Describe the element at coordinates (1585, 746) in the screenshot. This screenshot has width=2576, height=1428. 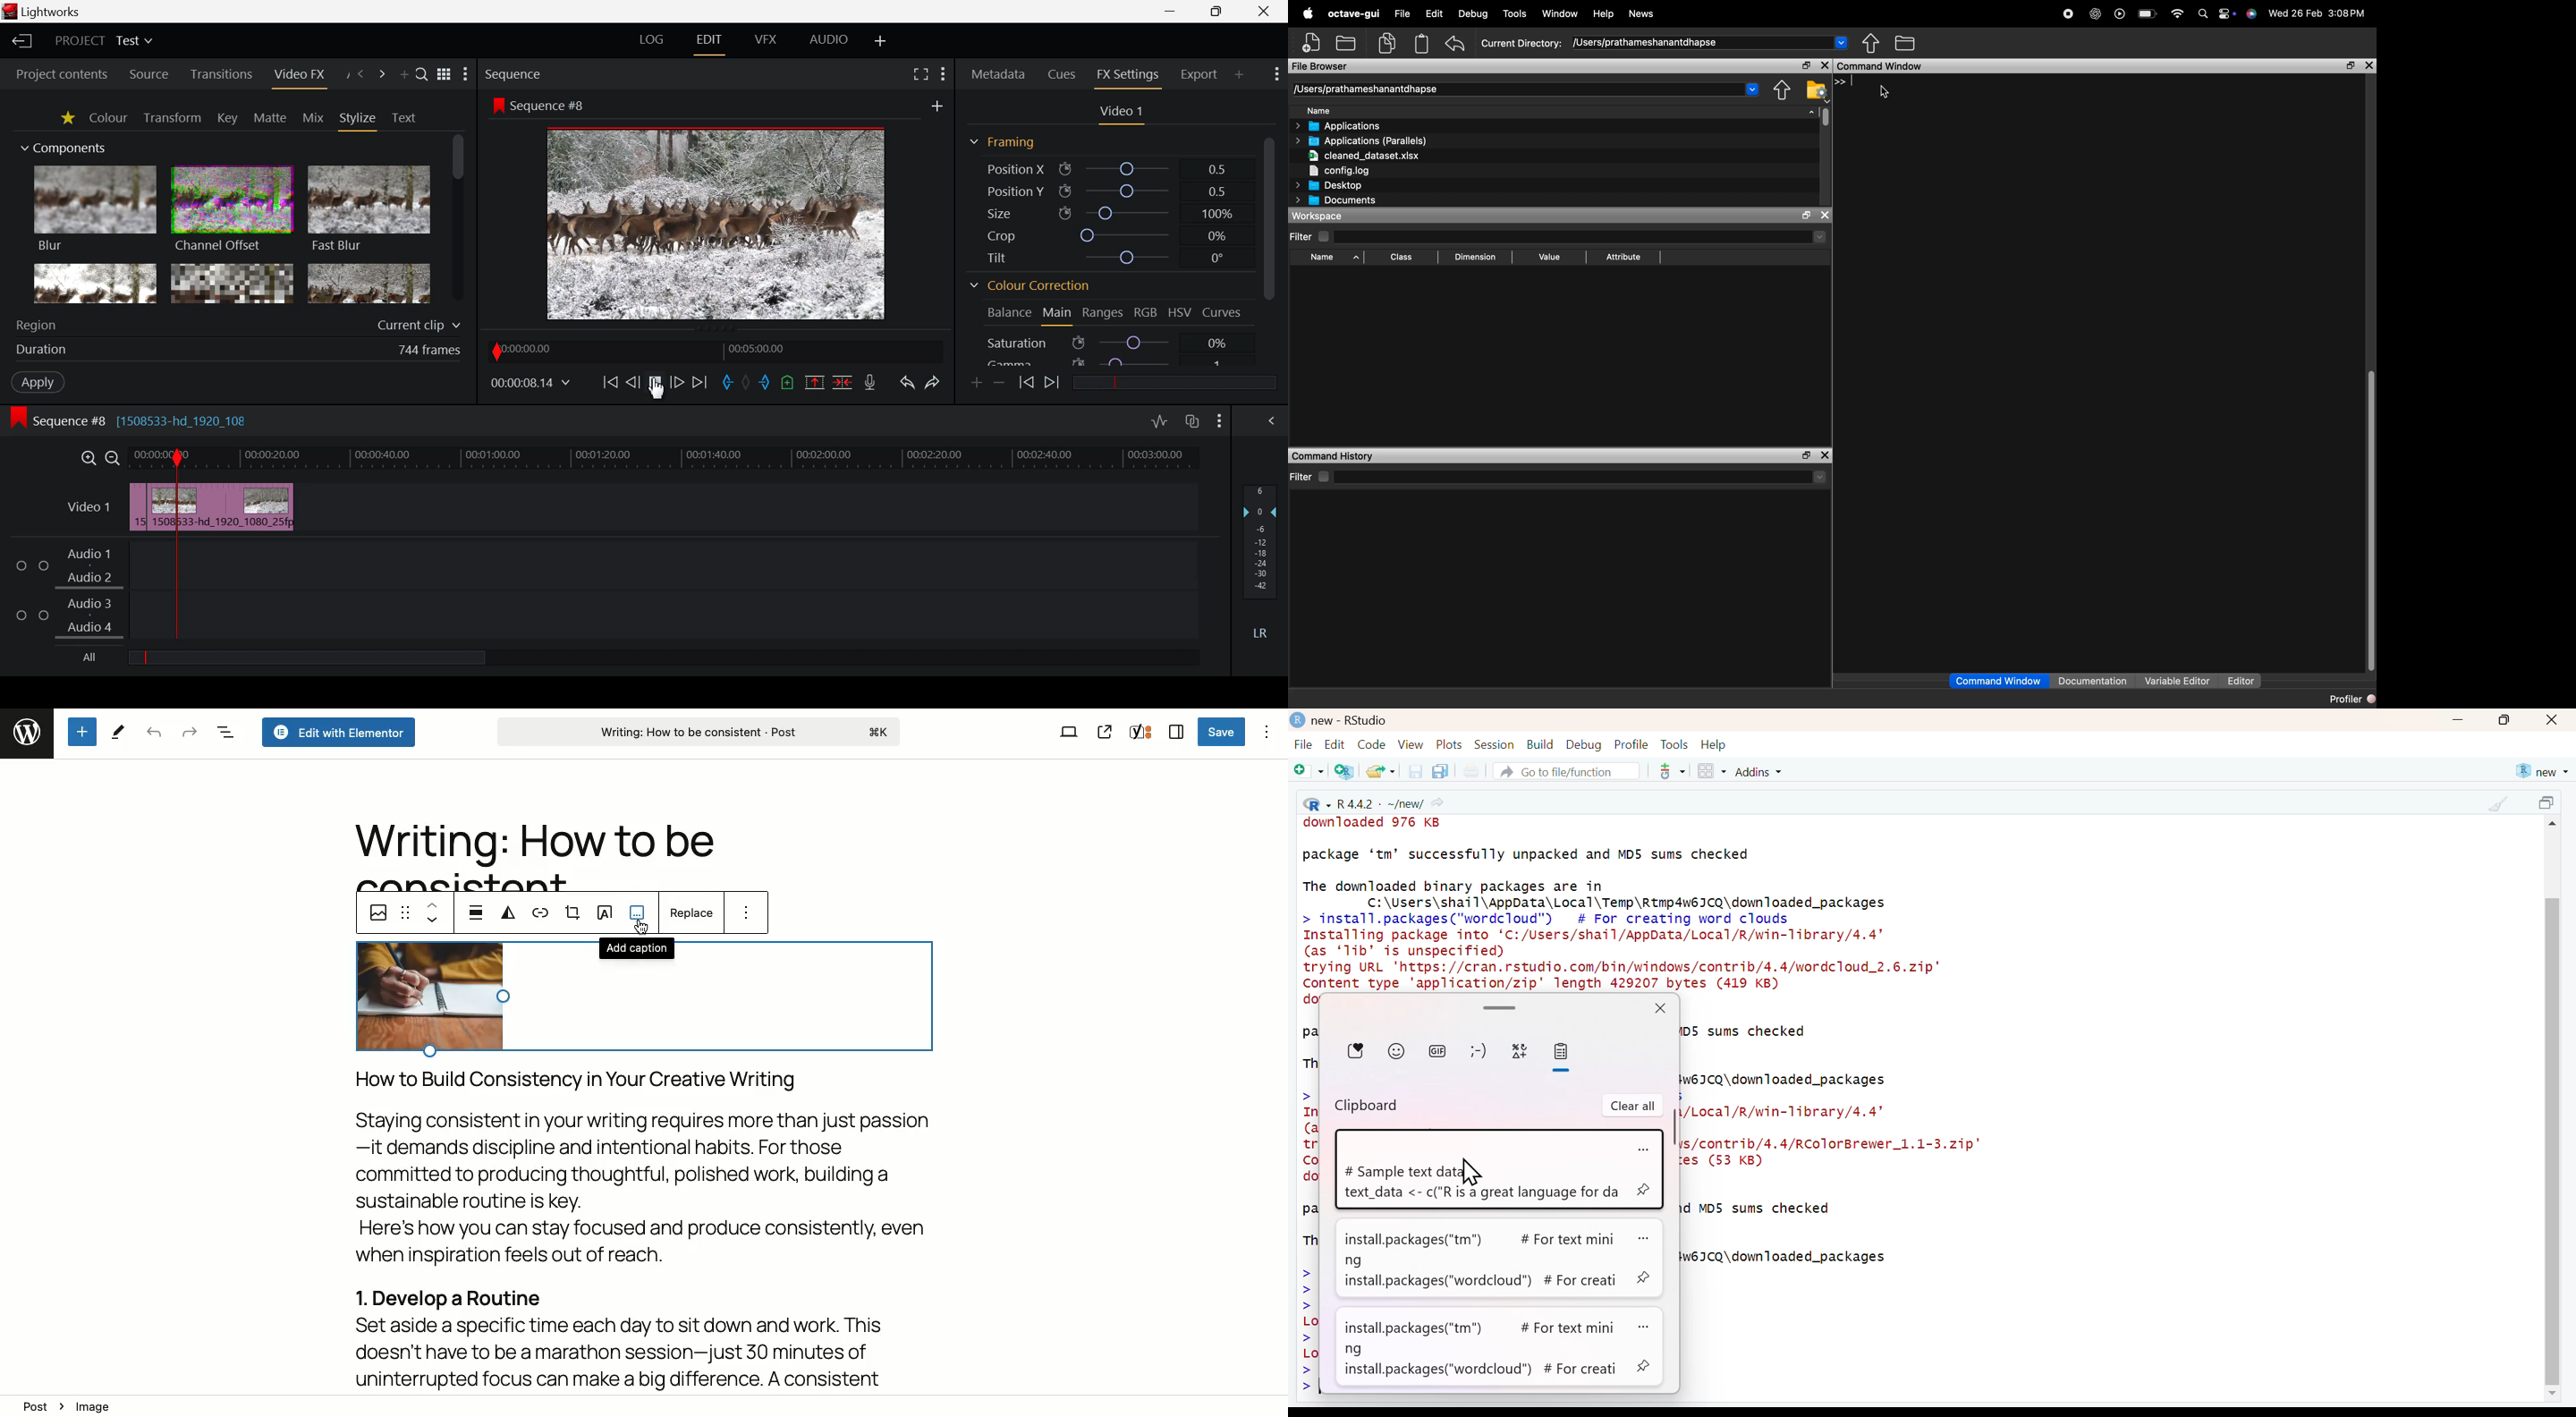
I see `Debug` at that location.